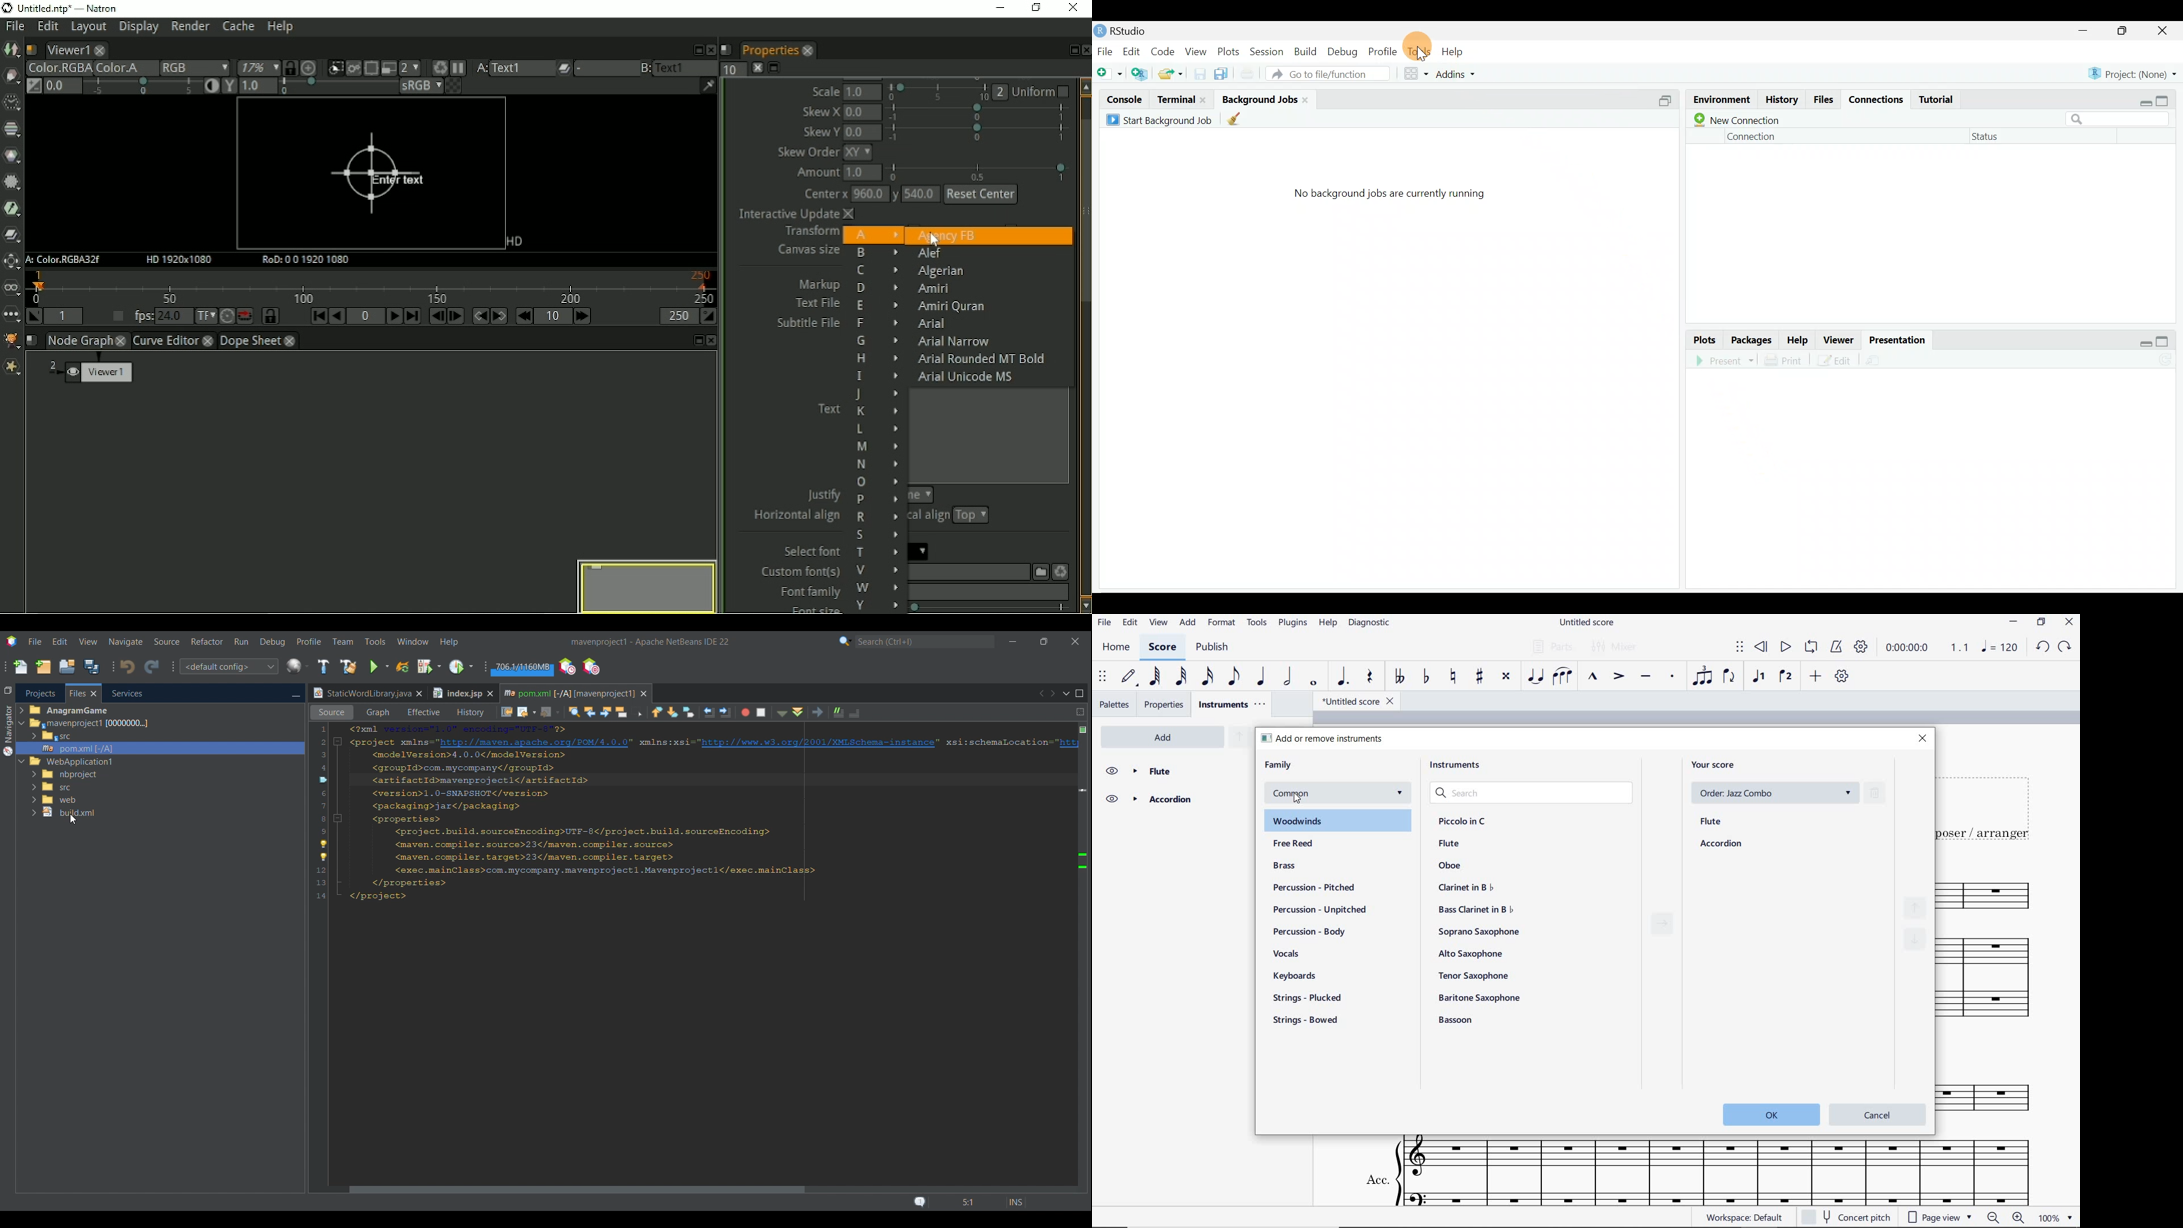  Describe the element at coordinates (872, 234) in the screenshot. I see `A` at that location.